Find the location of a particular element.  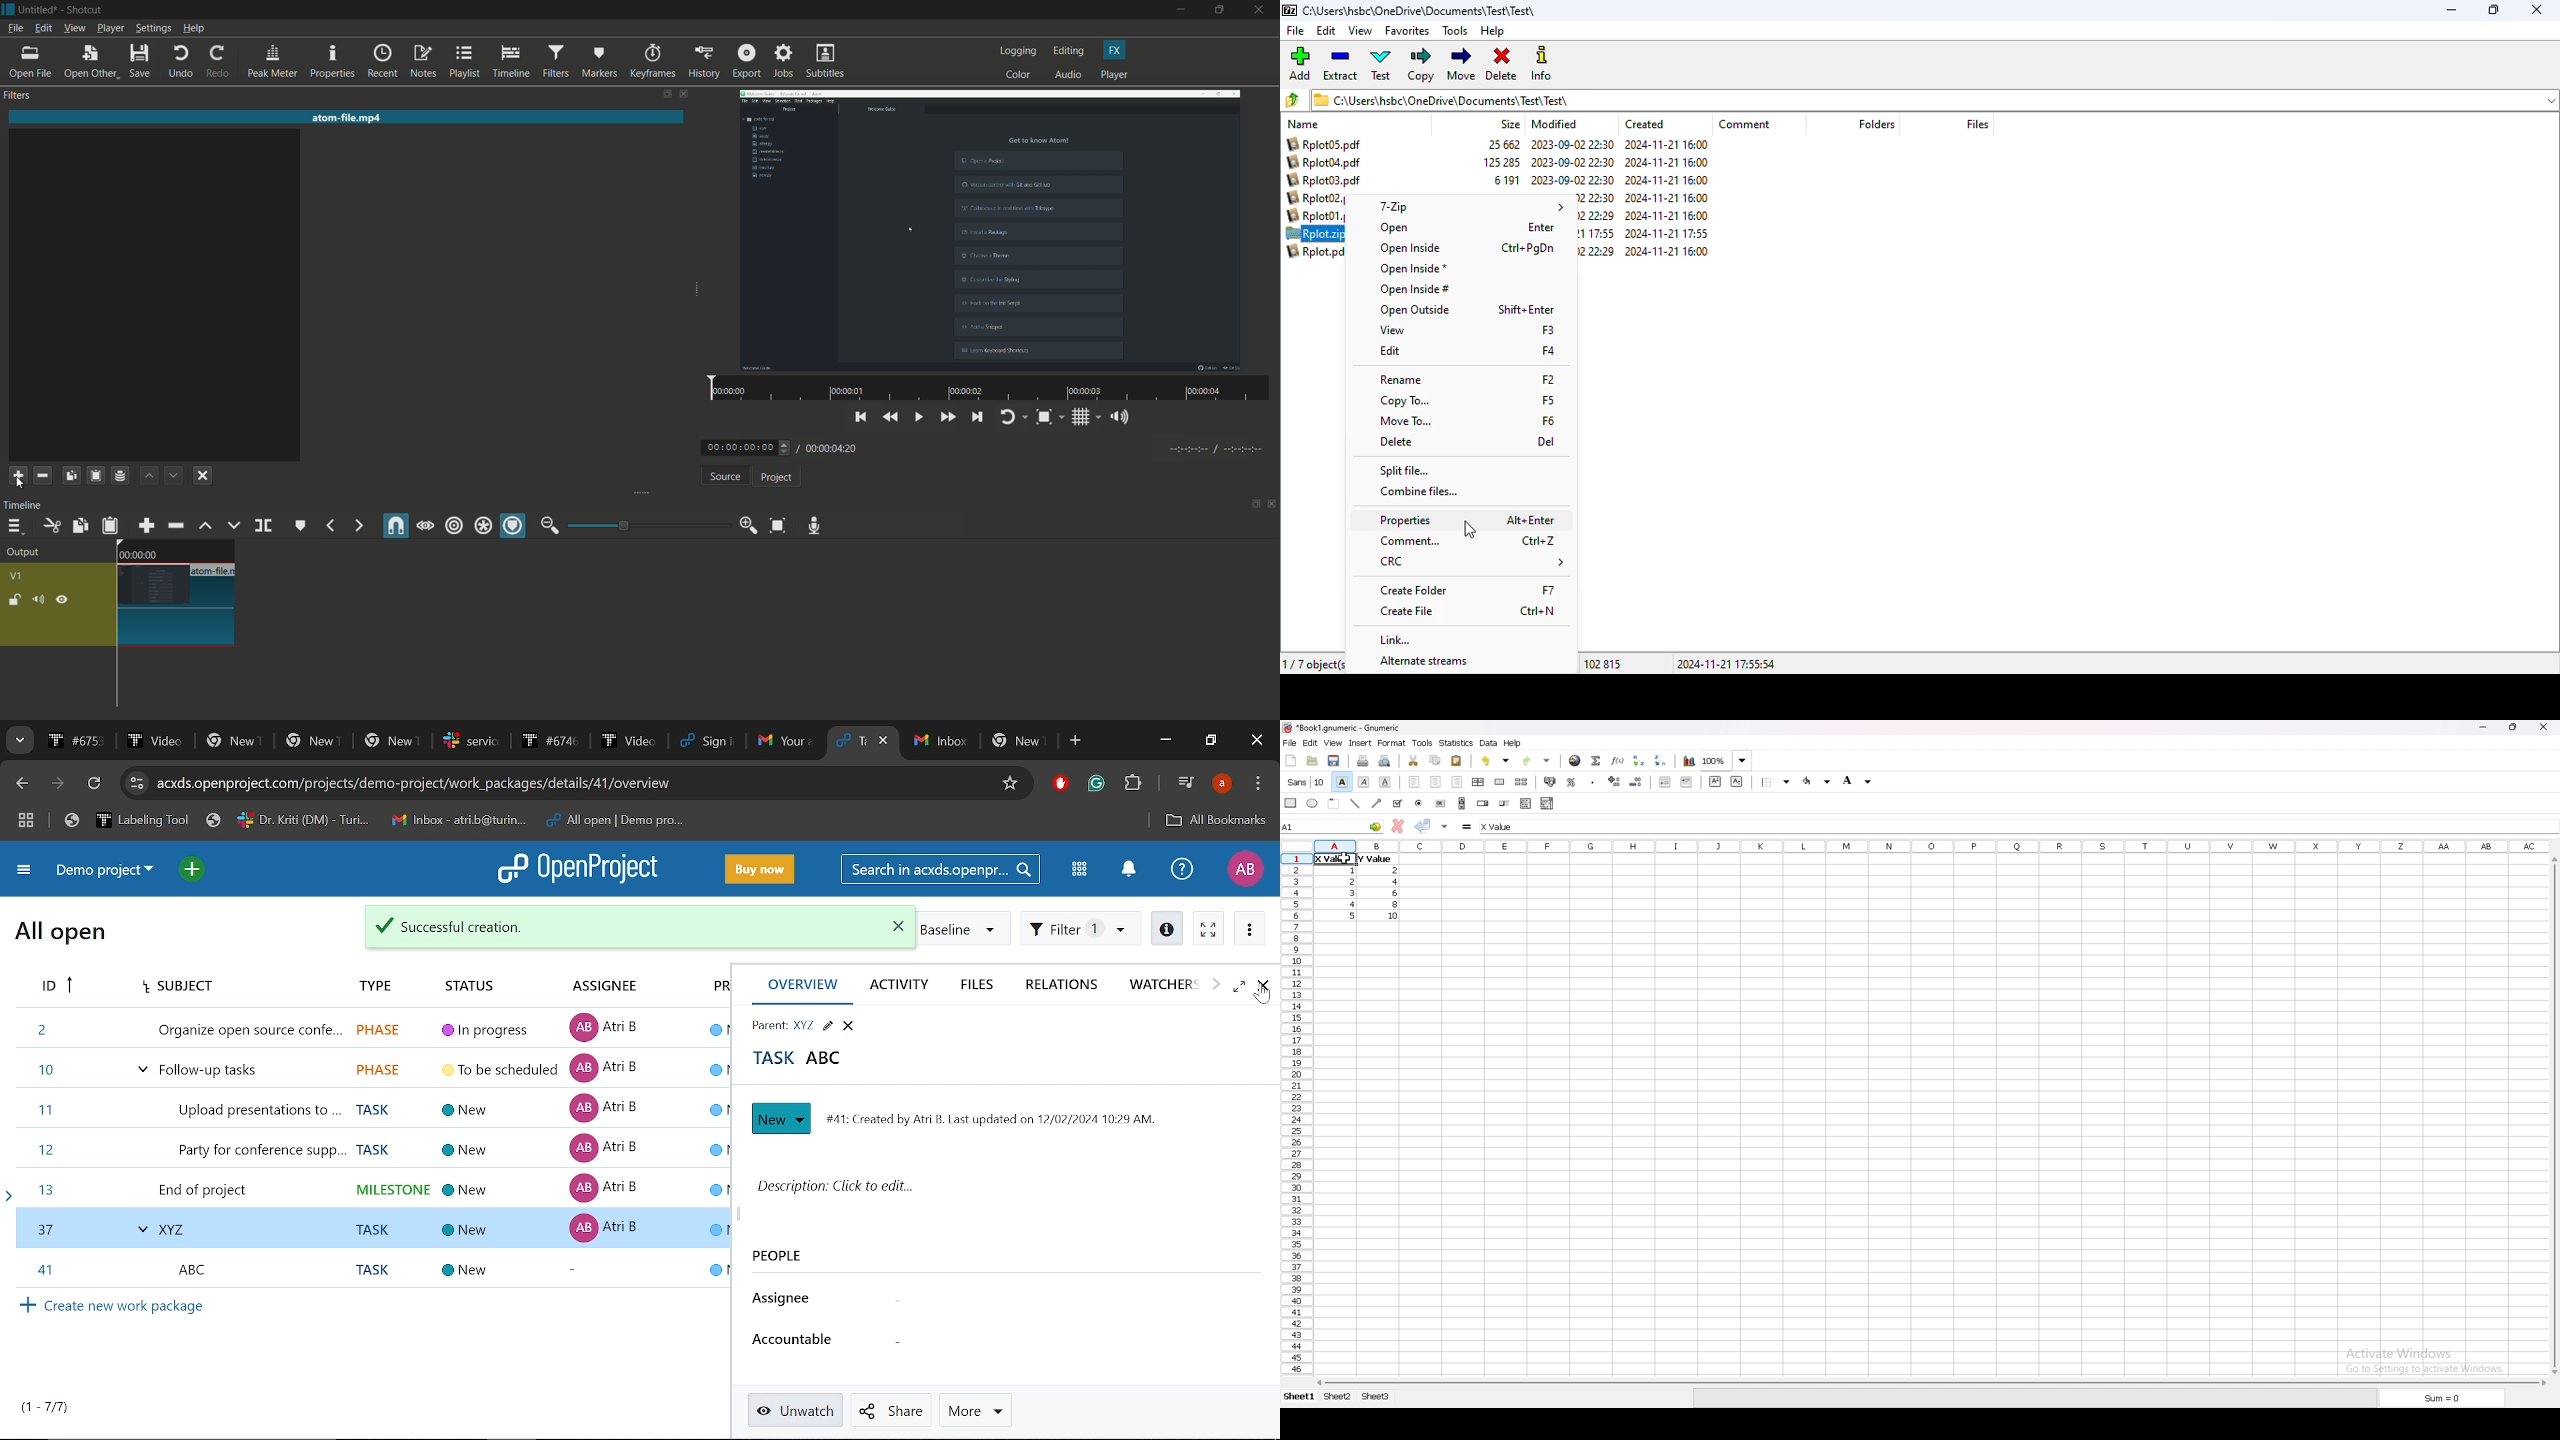

open inside is located at coordinates (1407, 248).